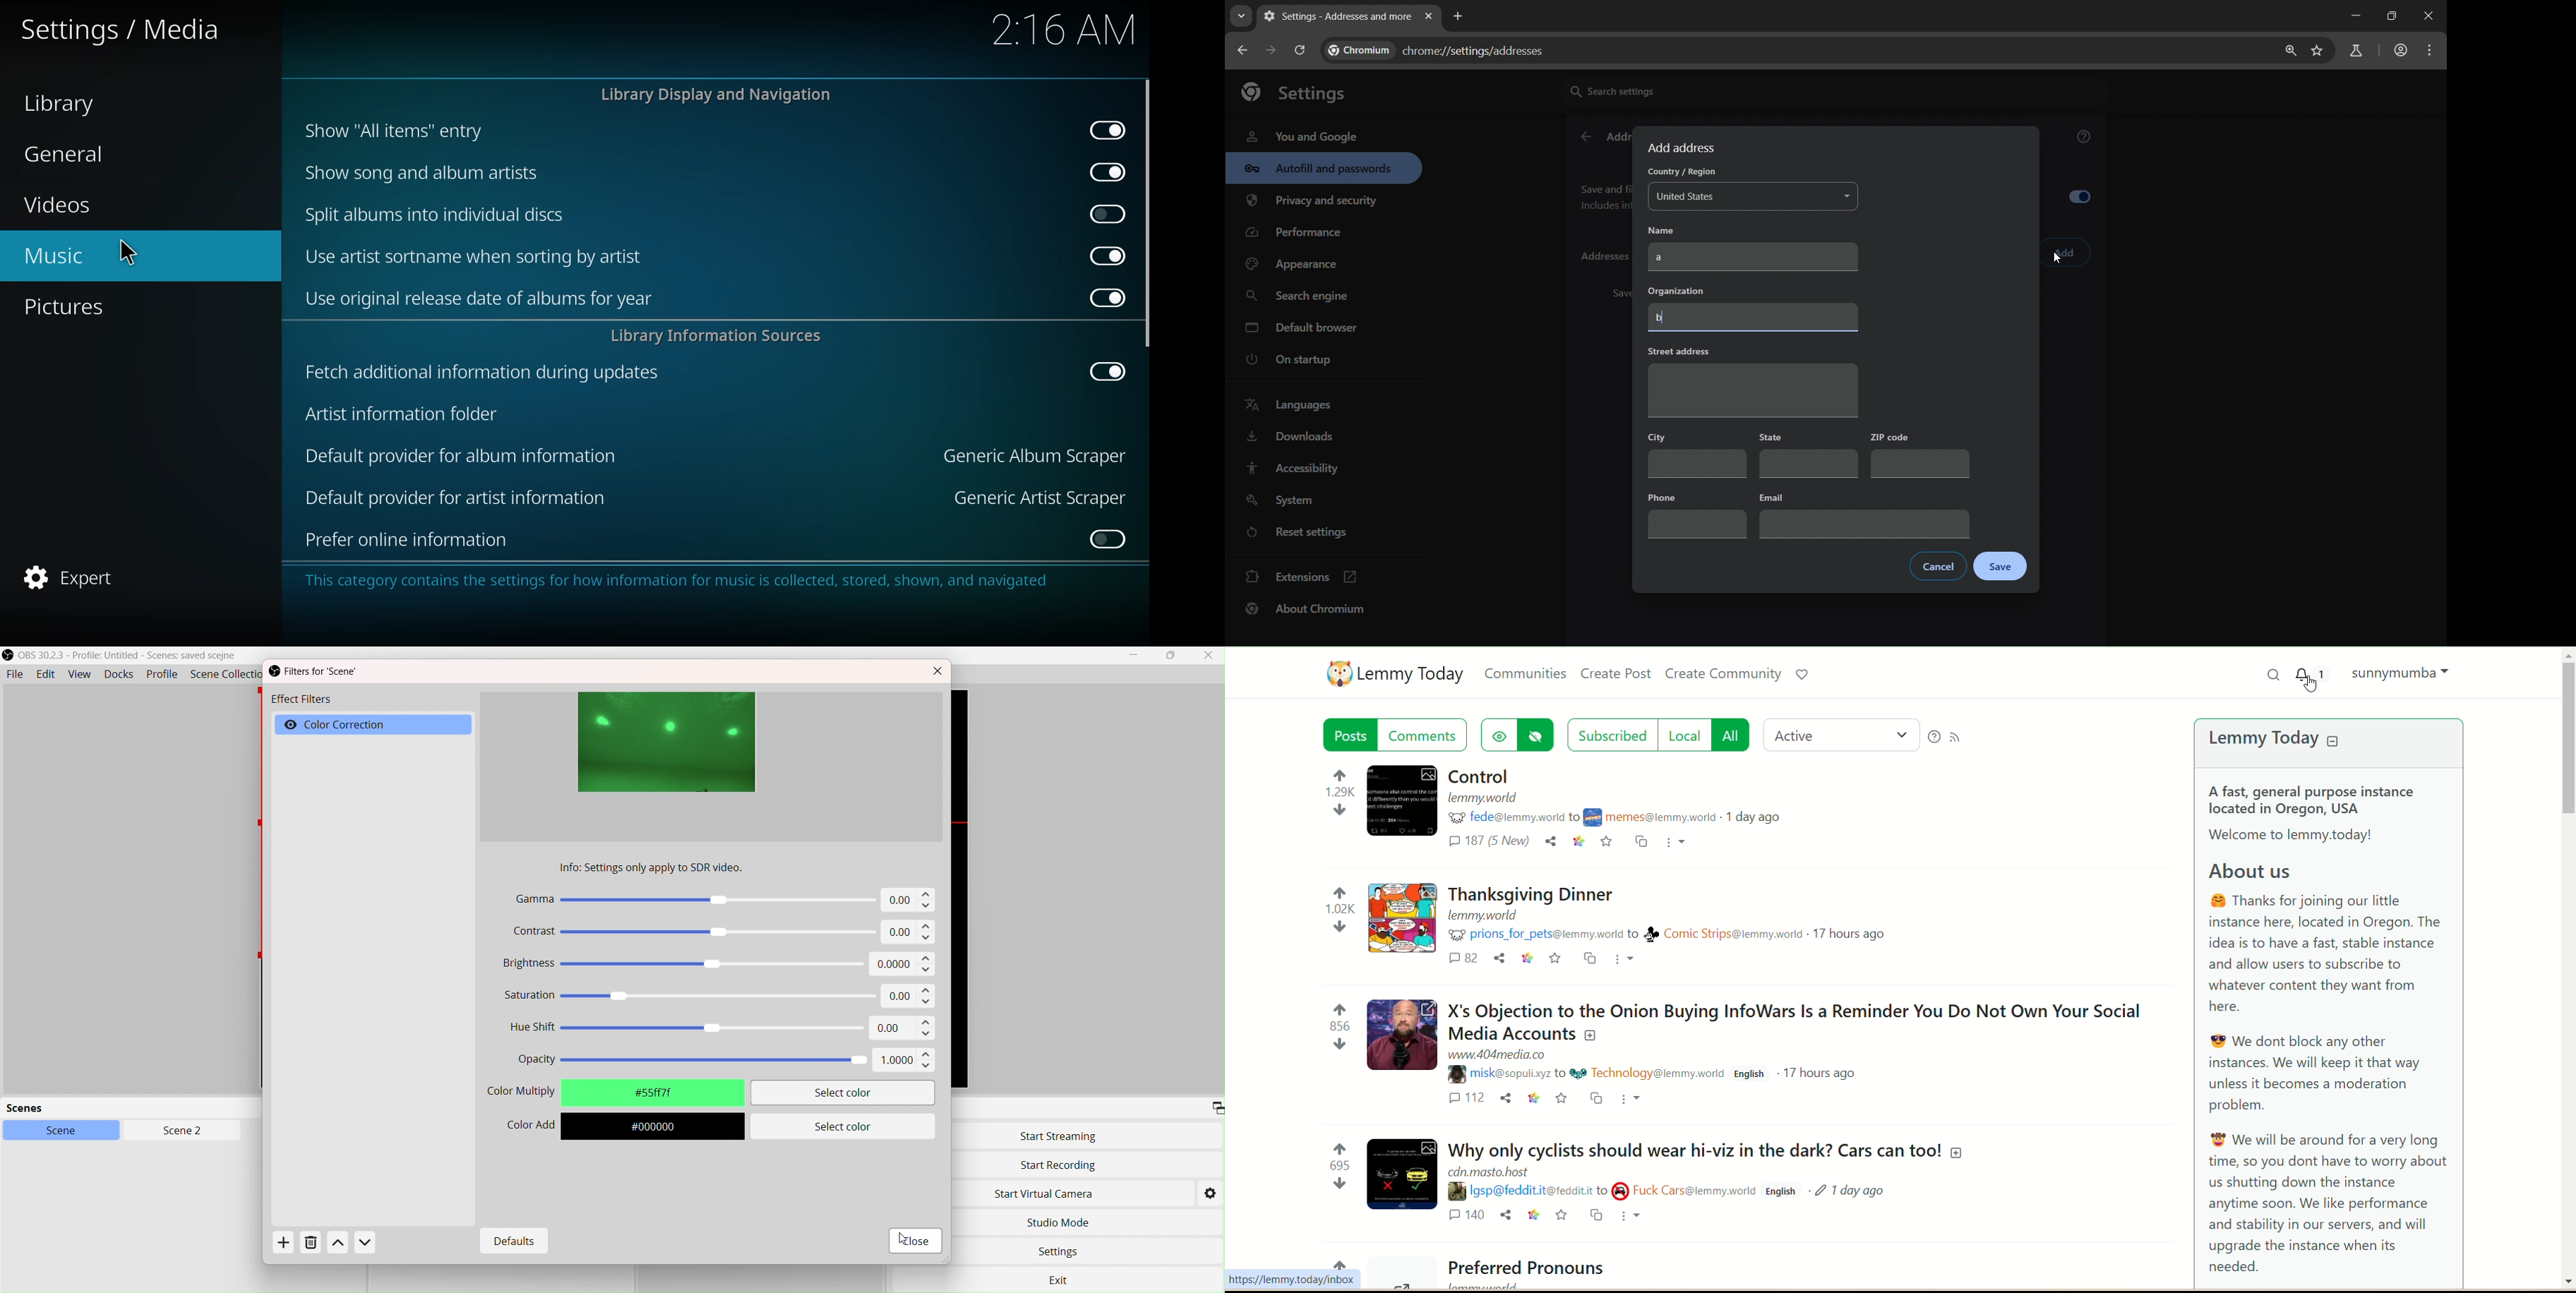  What do you see at coordinates (1584, 913) in the screenshot?
I see `Post on "Thanksgiving dinner"` at bounding box center [1584, 913].